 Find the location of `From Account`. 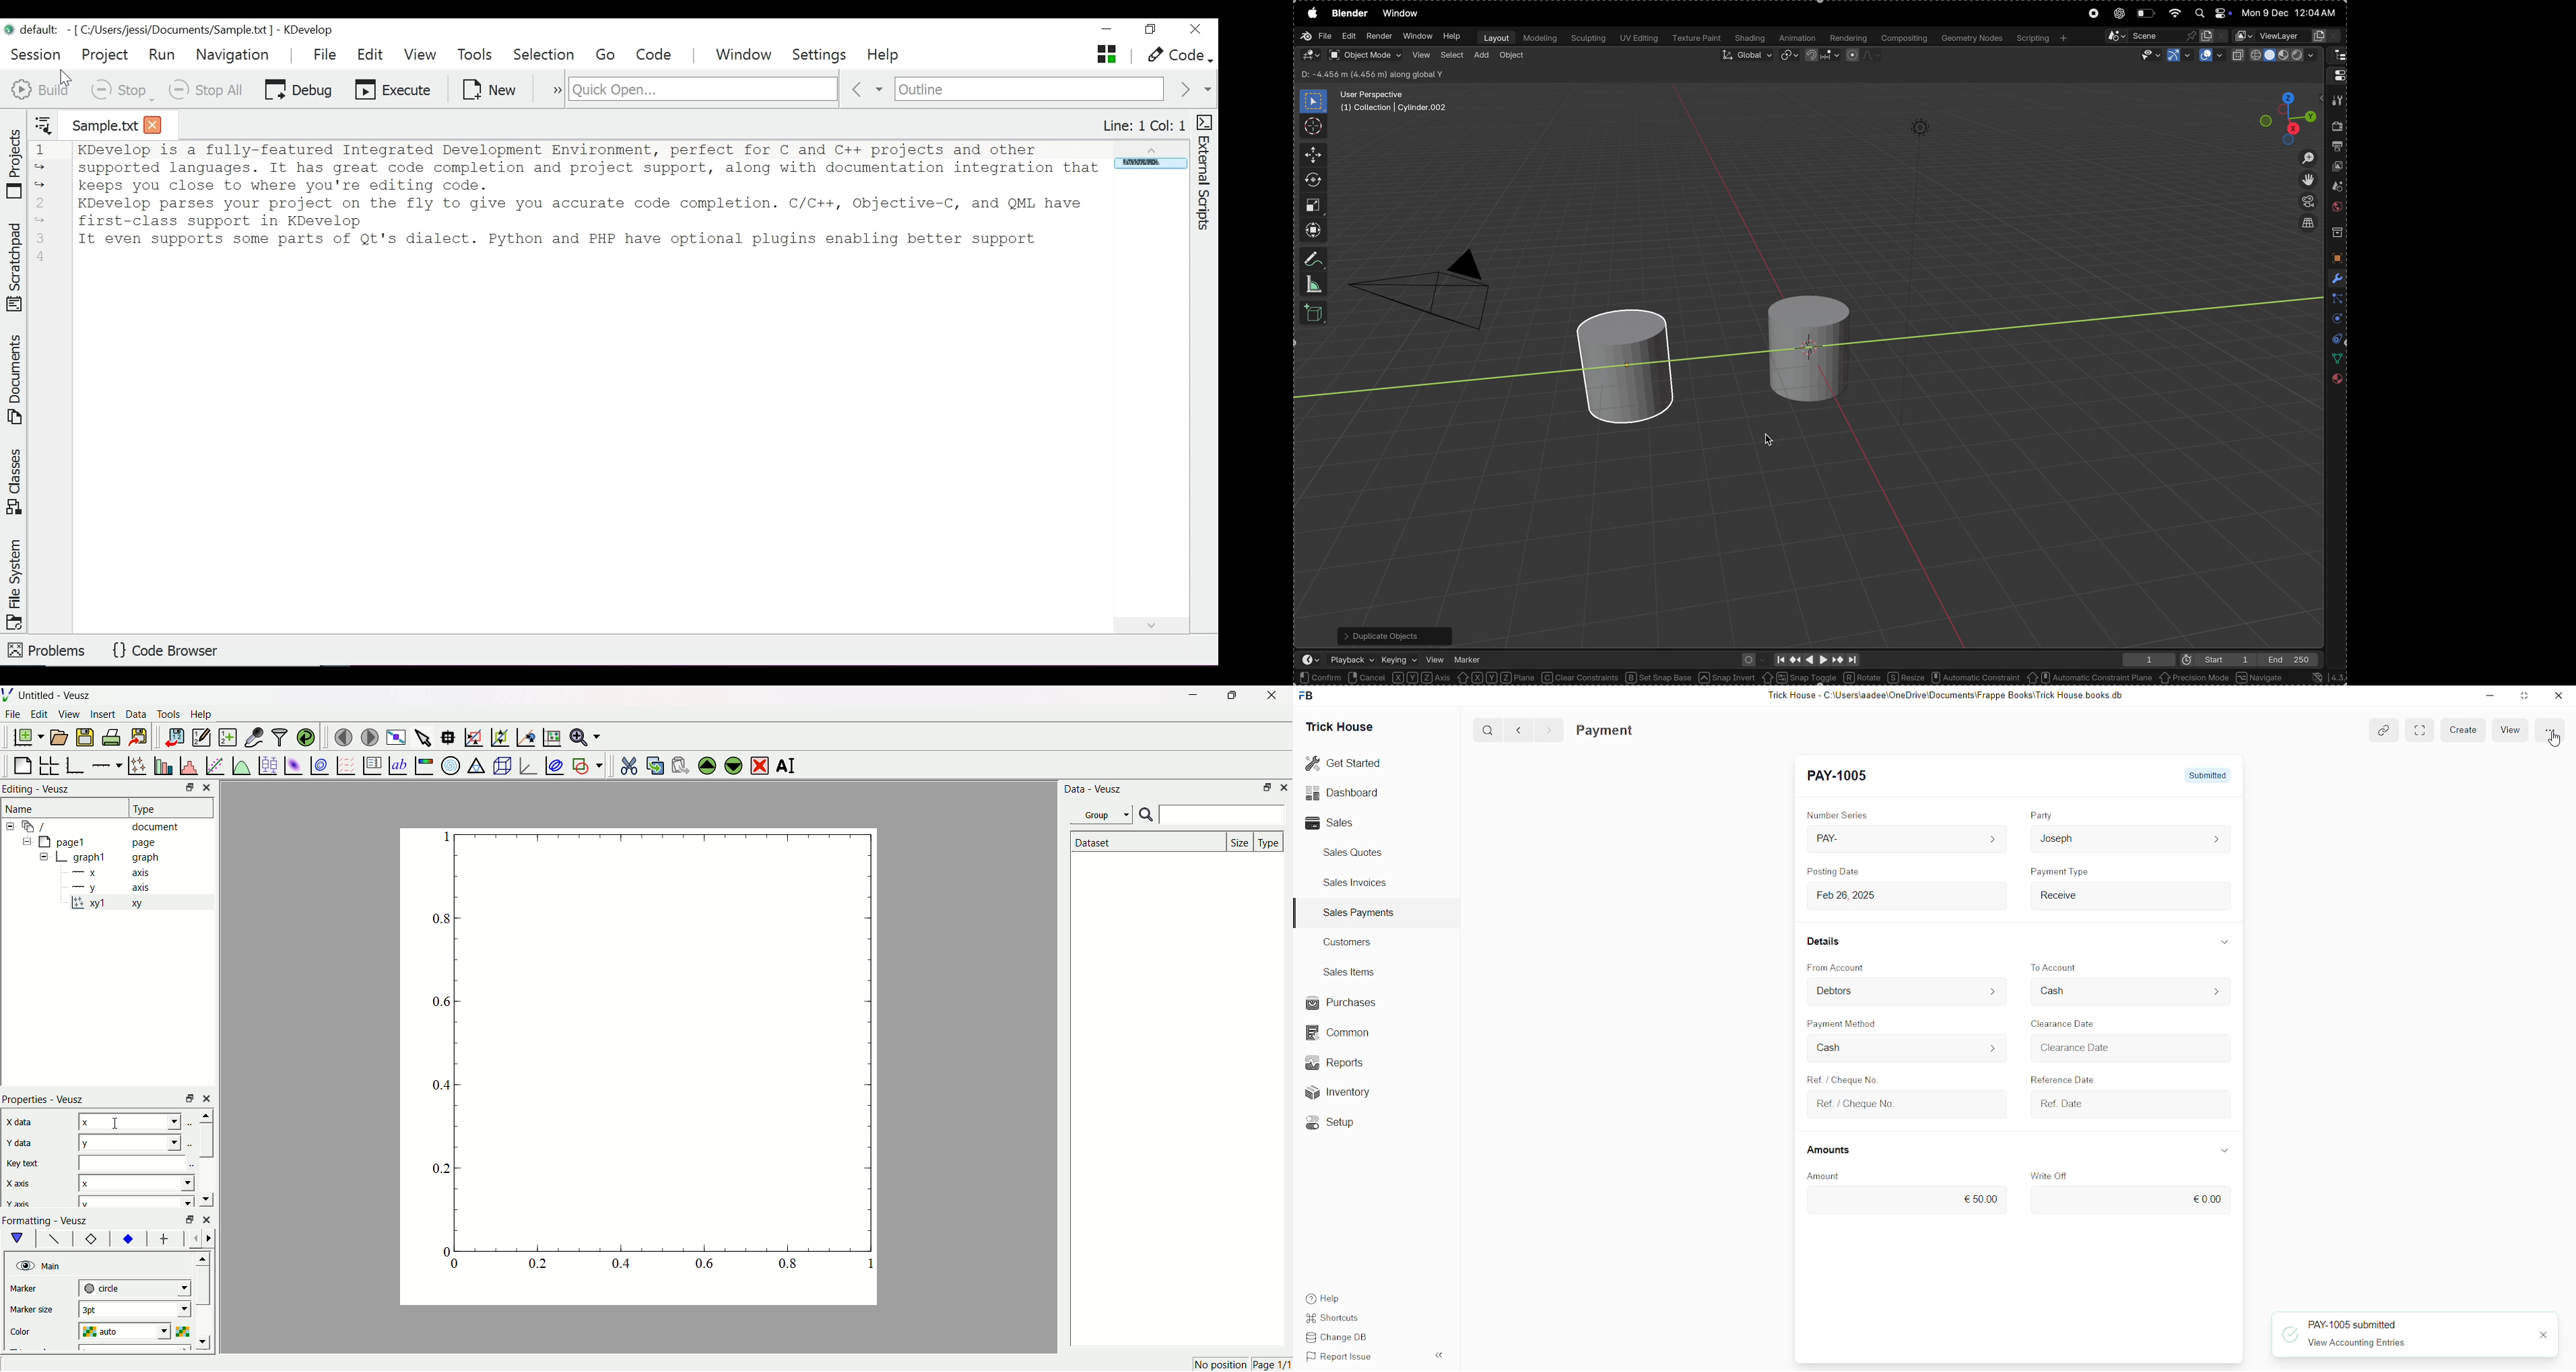

From Account is located at coordinates (1836, 967).